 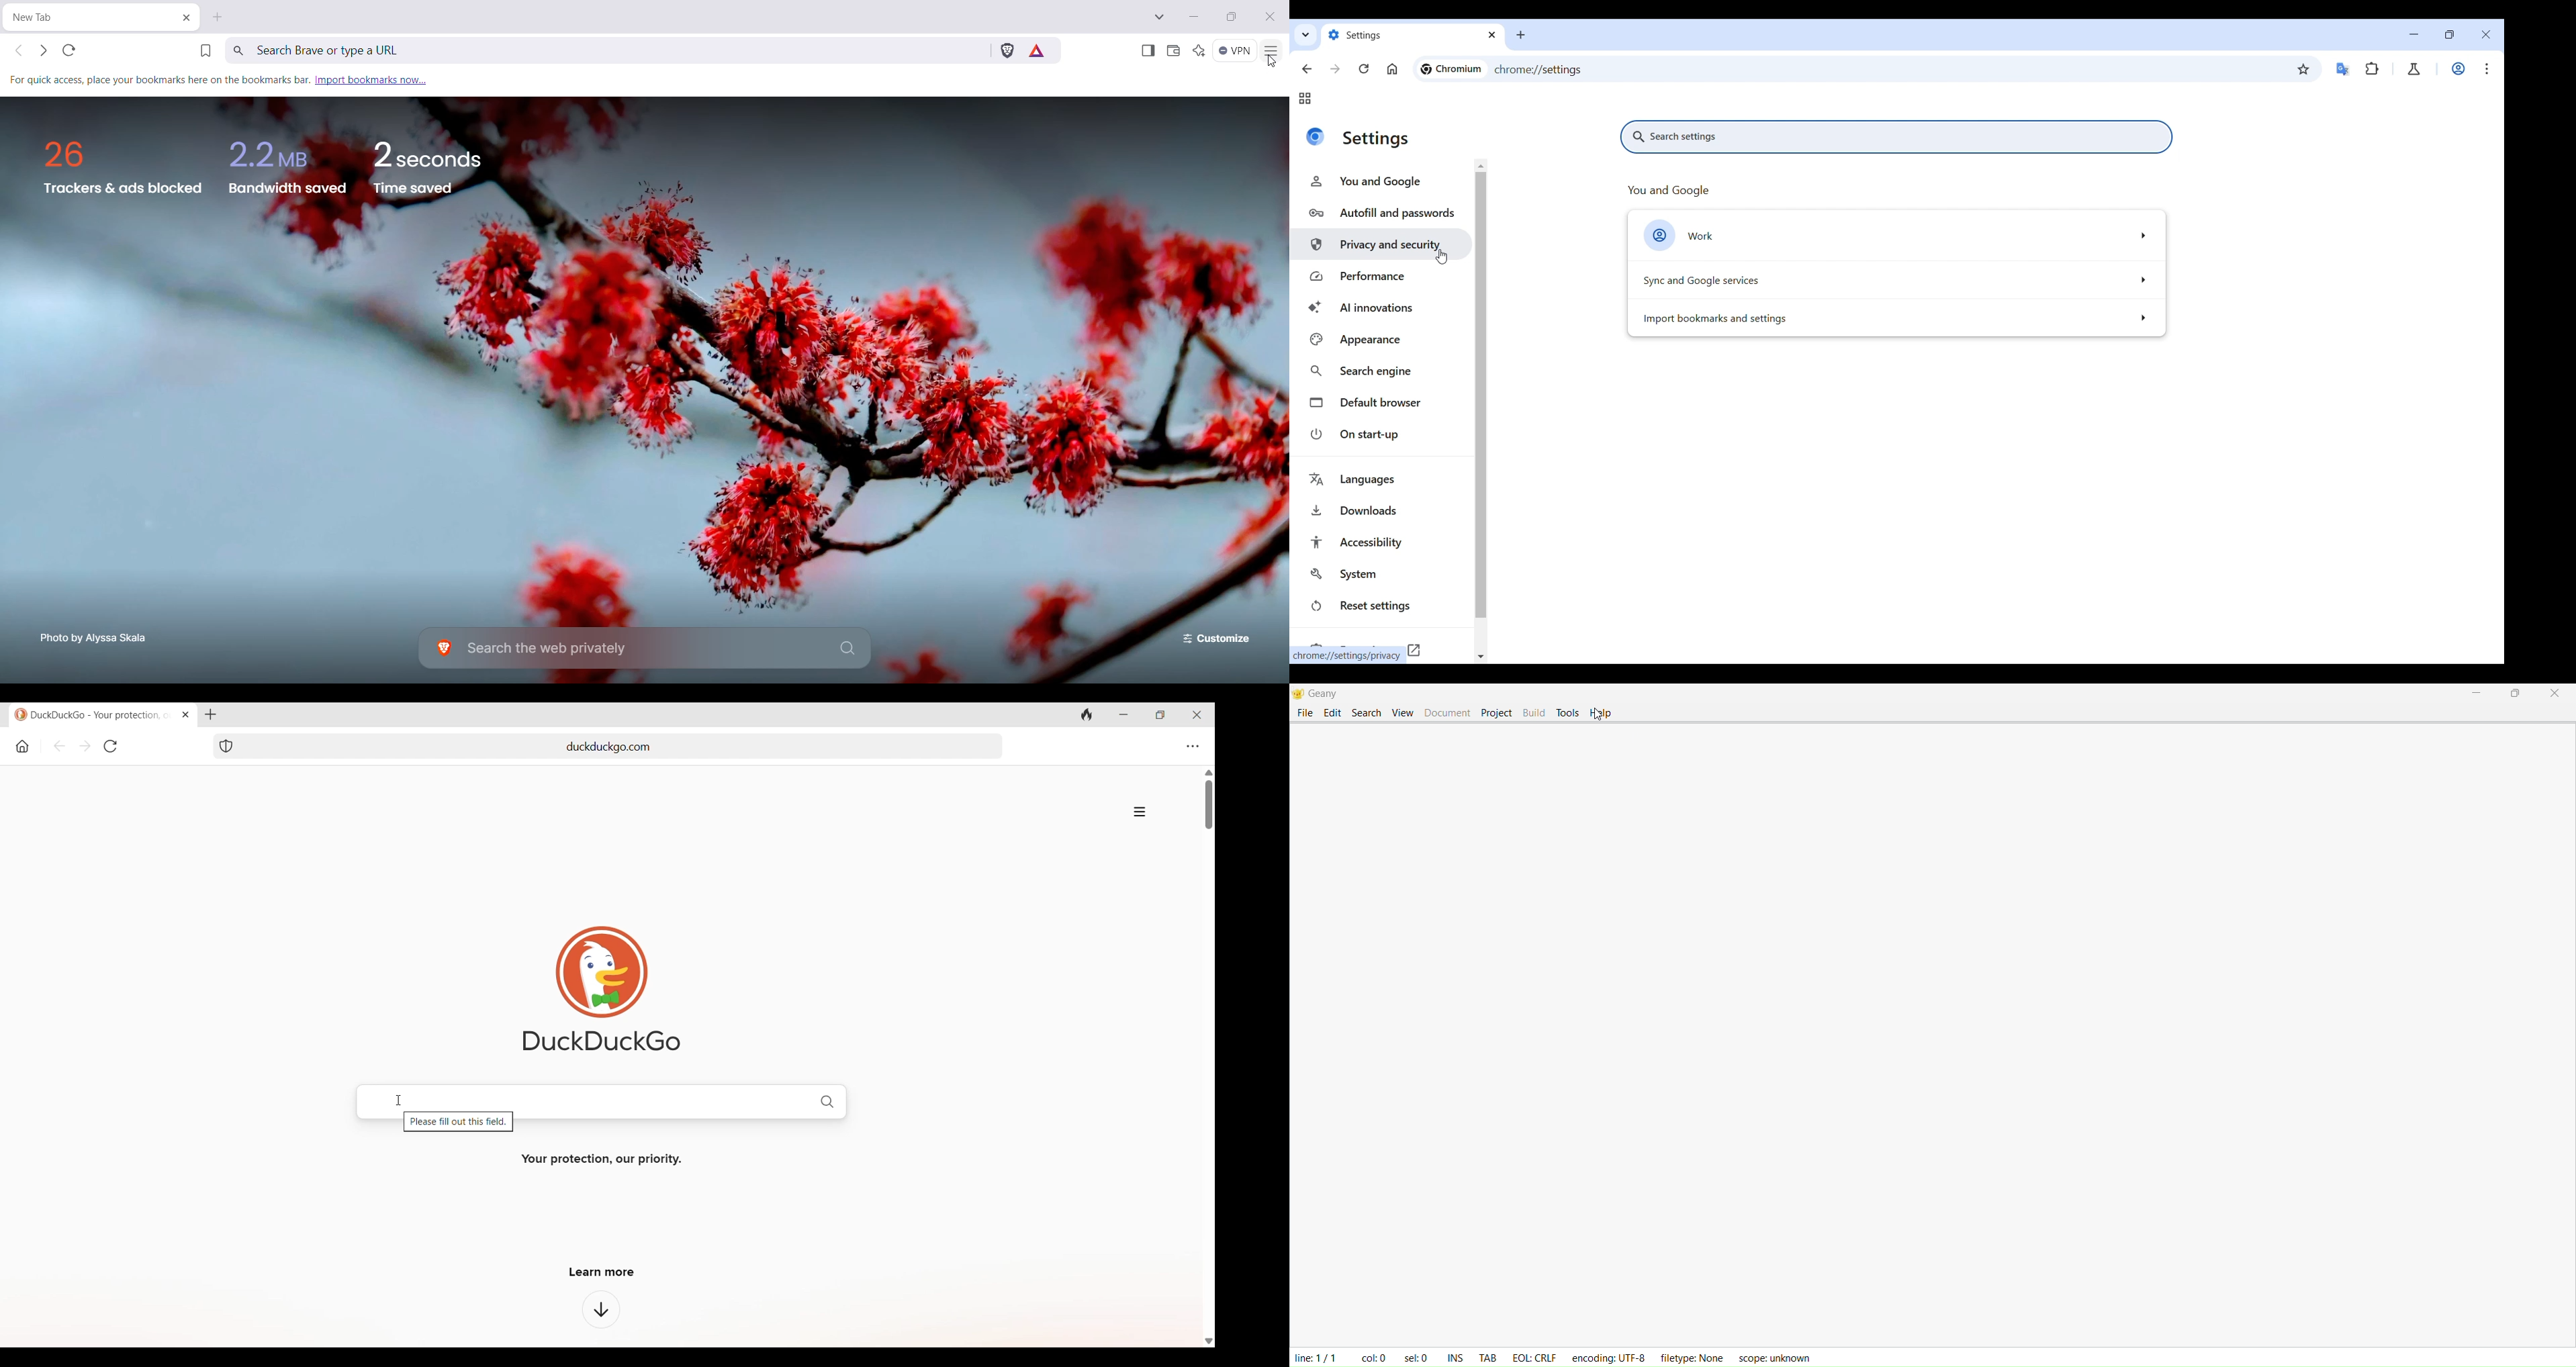 What do you see at coordinates (1160, 715) in the screenshot?
I see `Show interface in a smaller tab` at bounding box center [1160, 715].